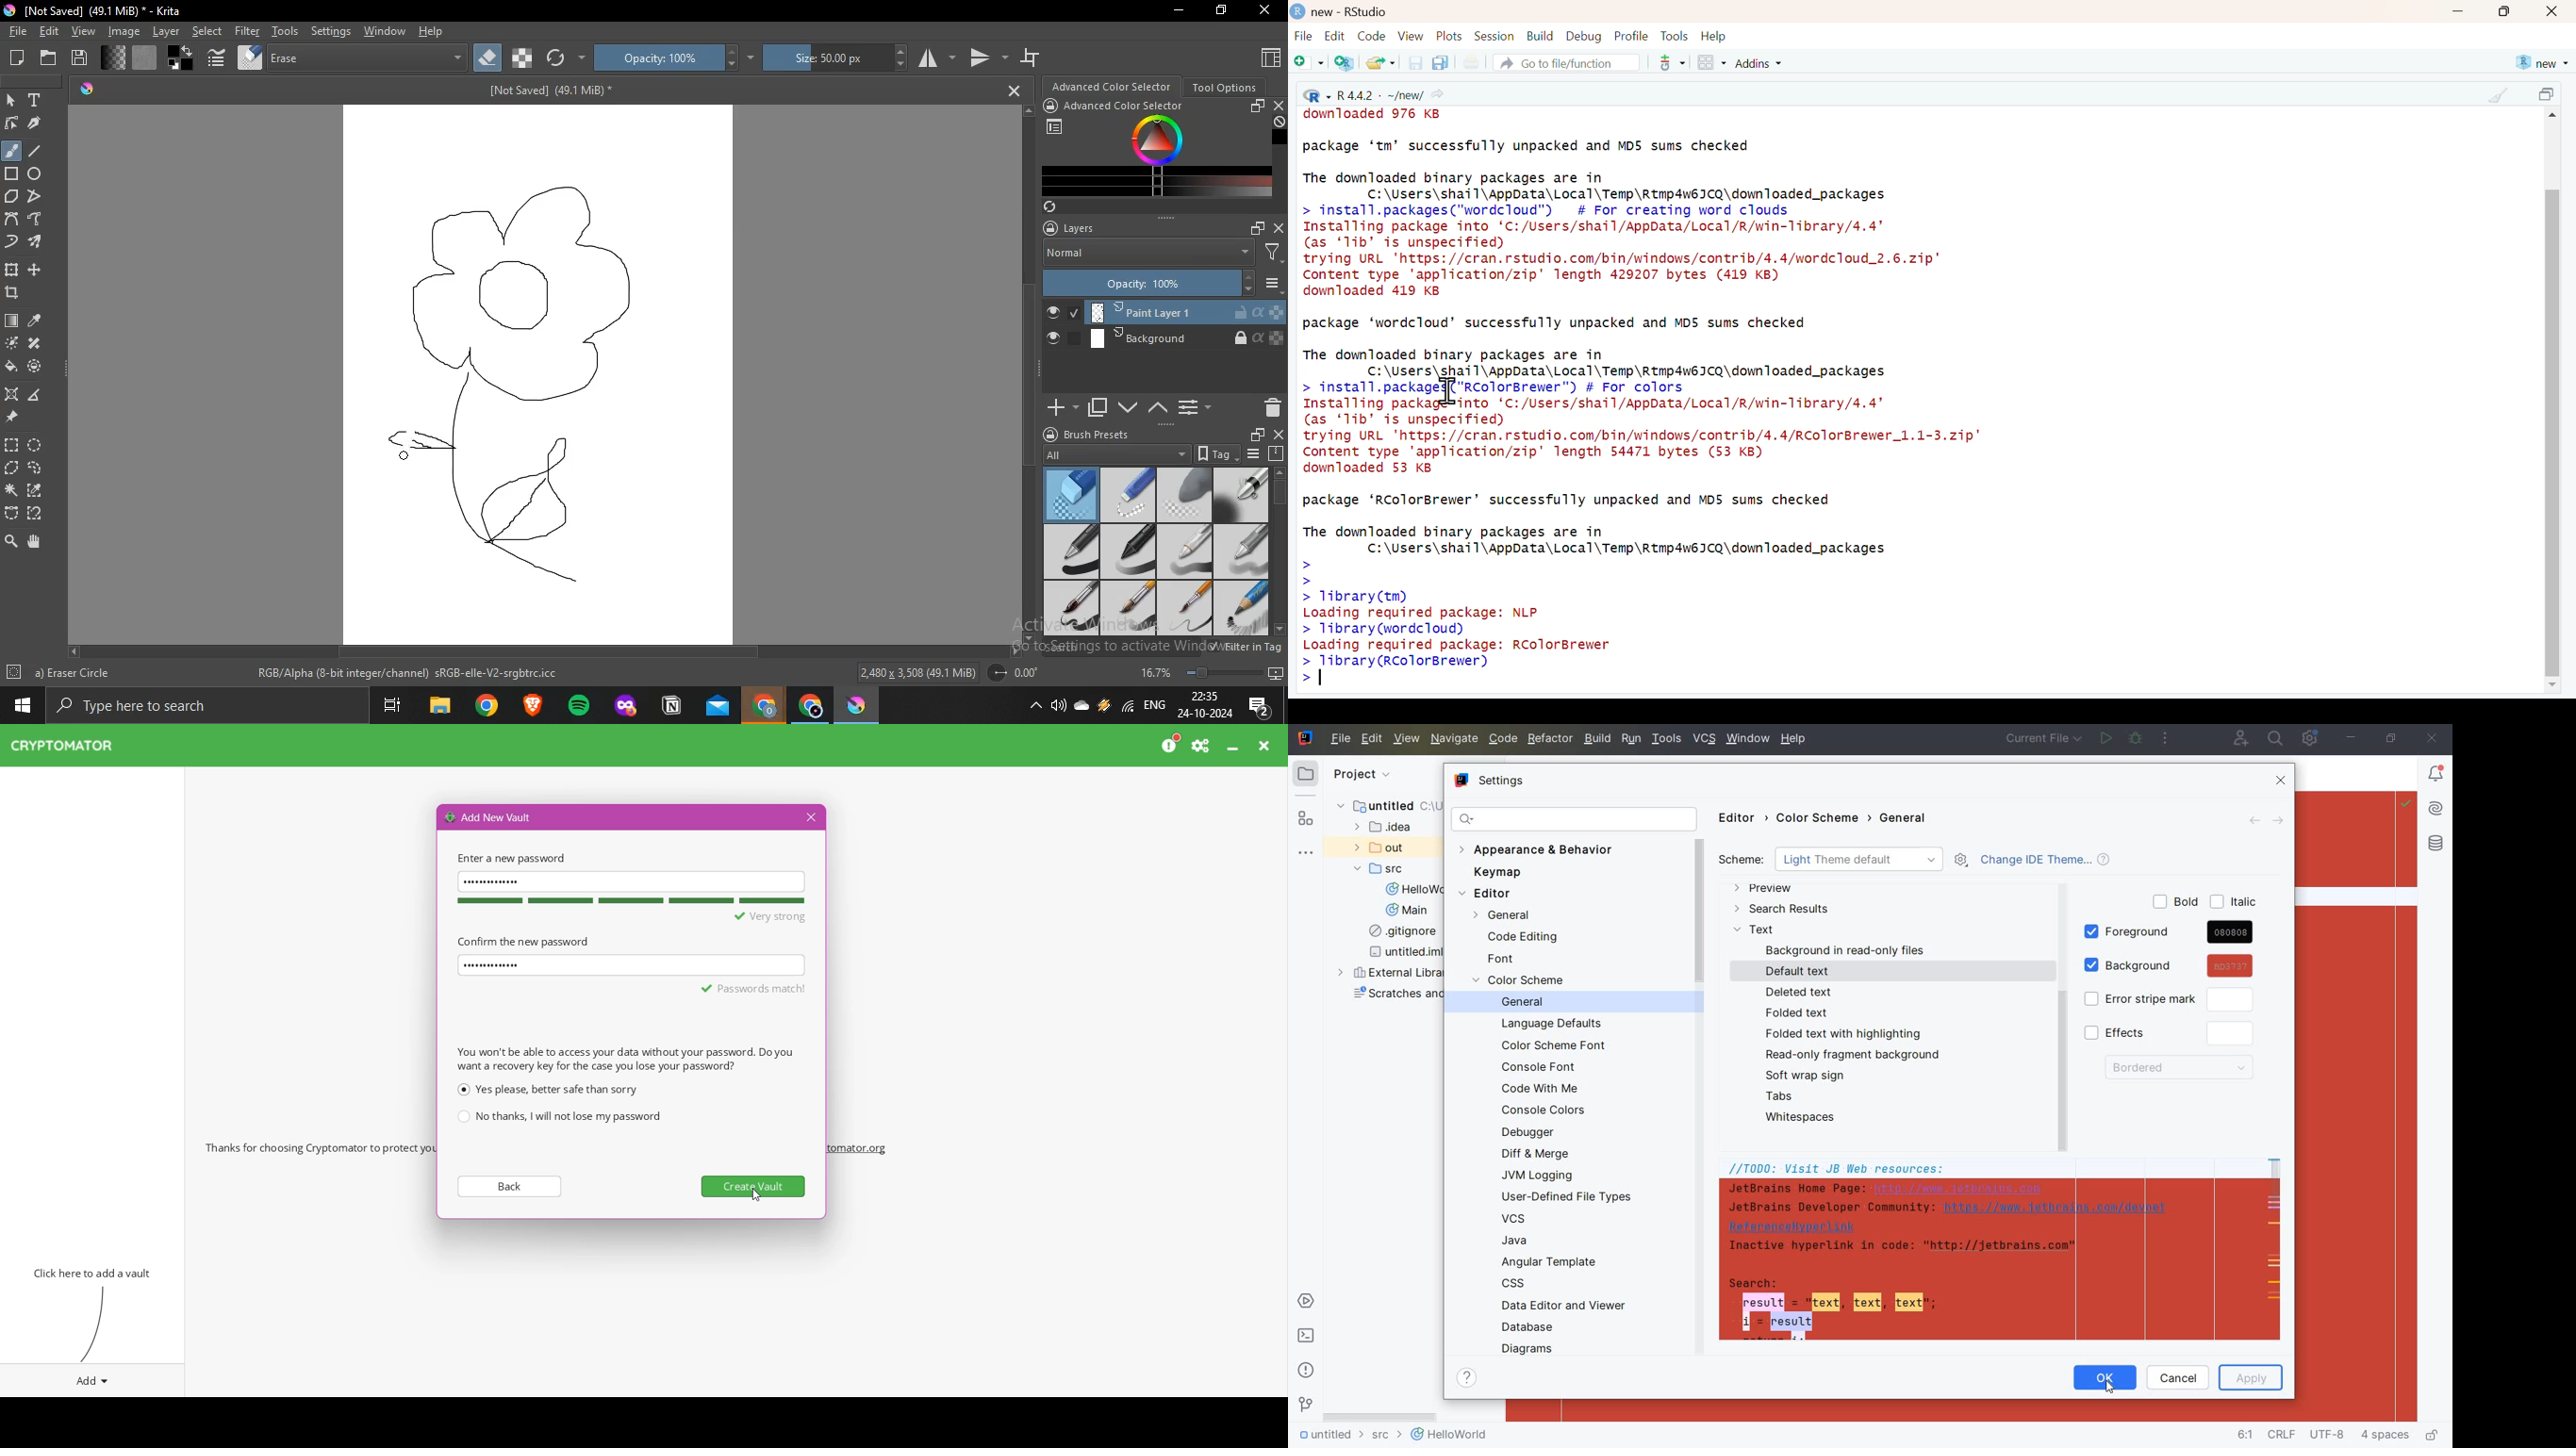 The width and height of the screenshot is (2576, 1456). Describe the element at coordinates (1585, 38) in the screenshot. I see `Debug` at that location.